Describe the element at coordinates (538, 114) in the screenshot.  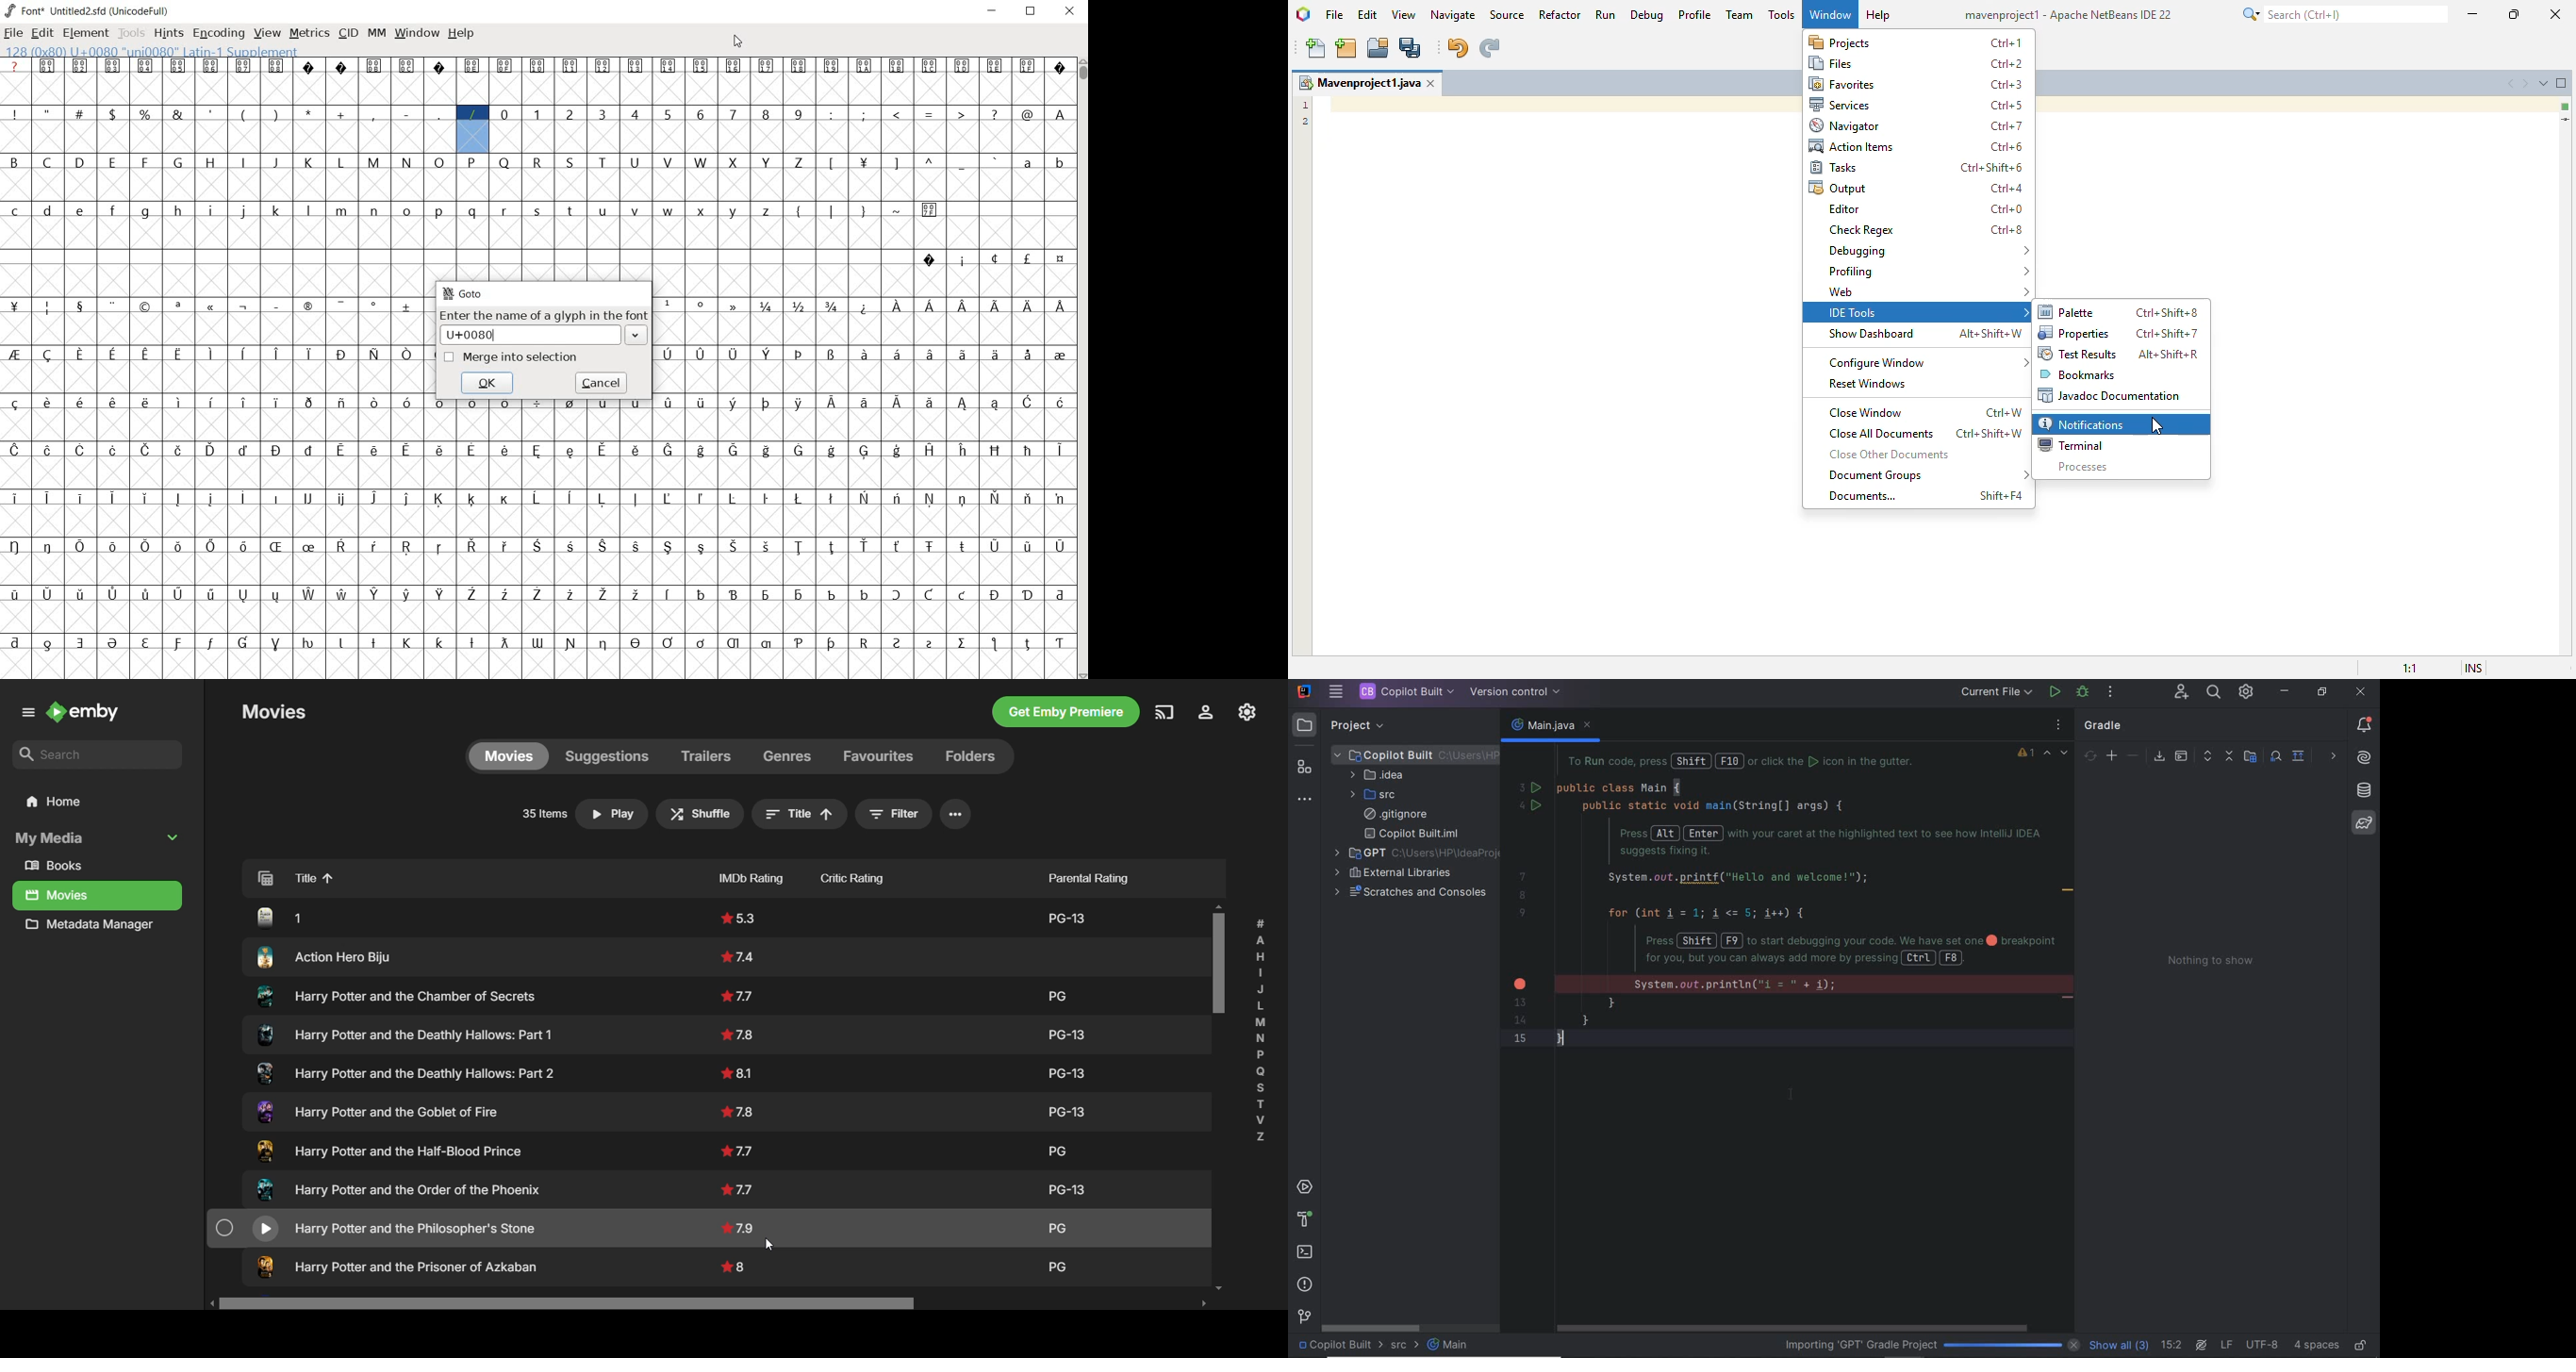
I see `glyph` at that location.